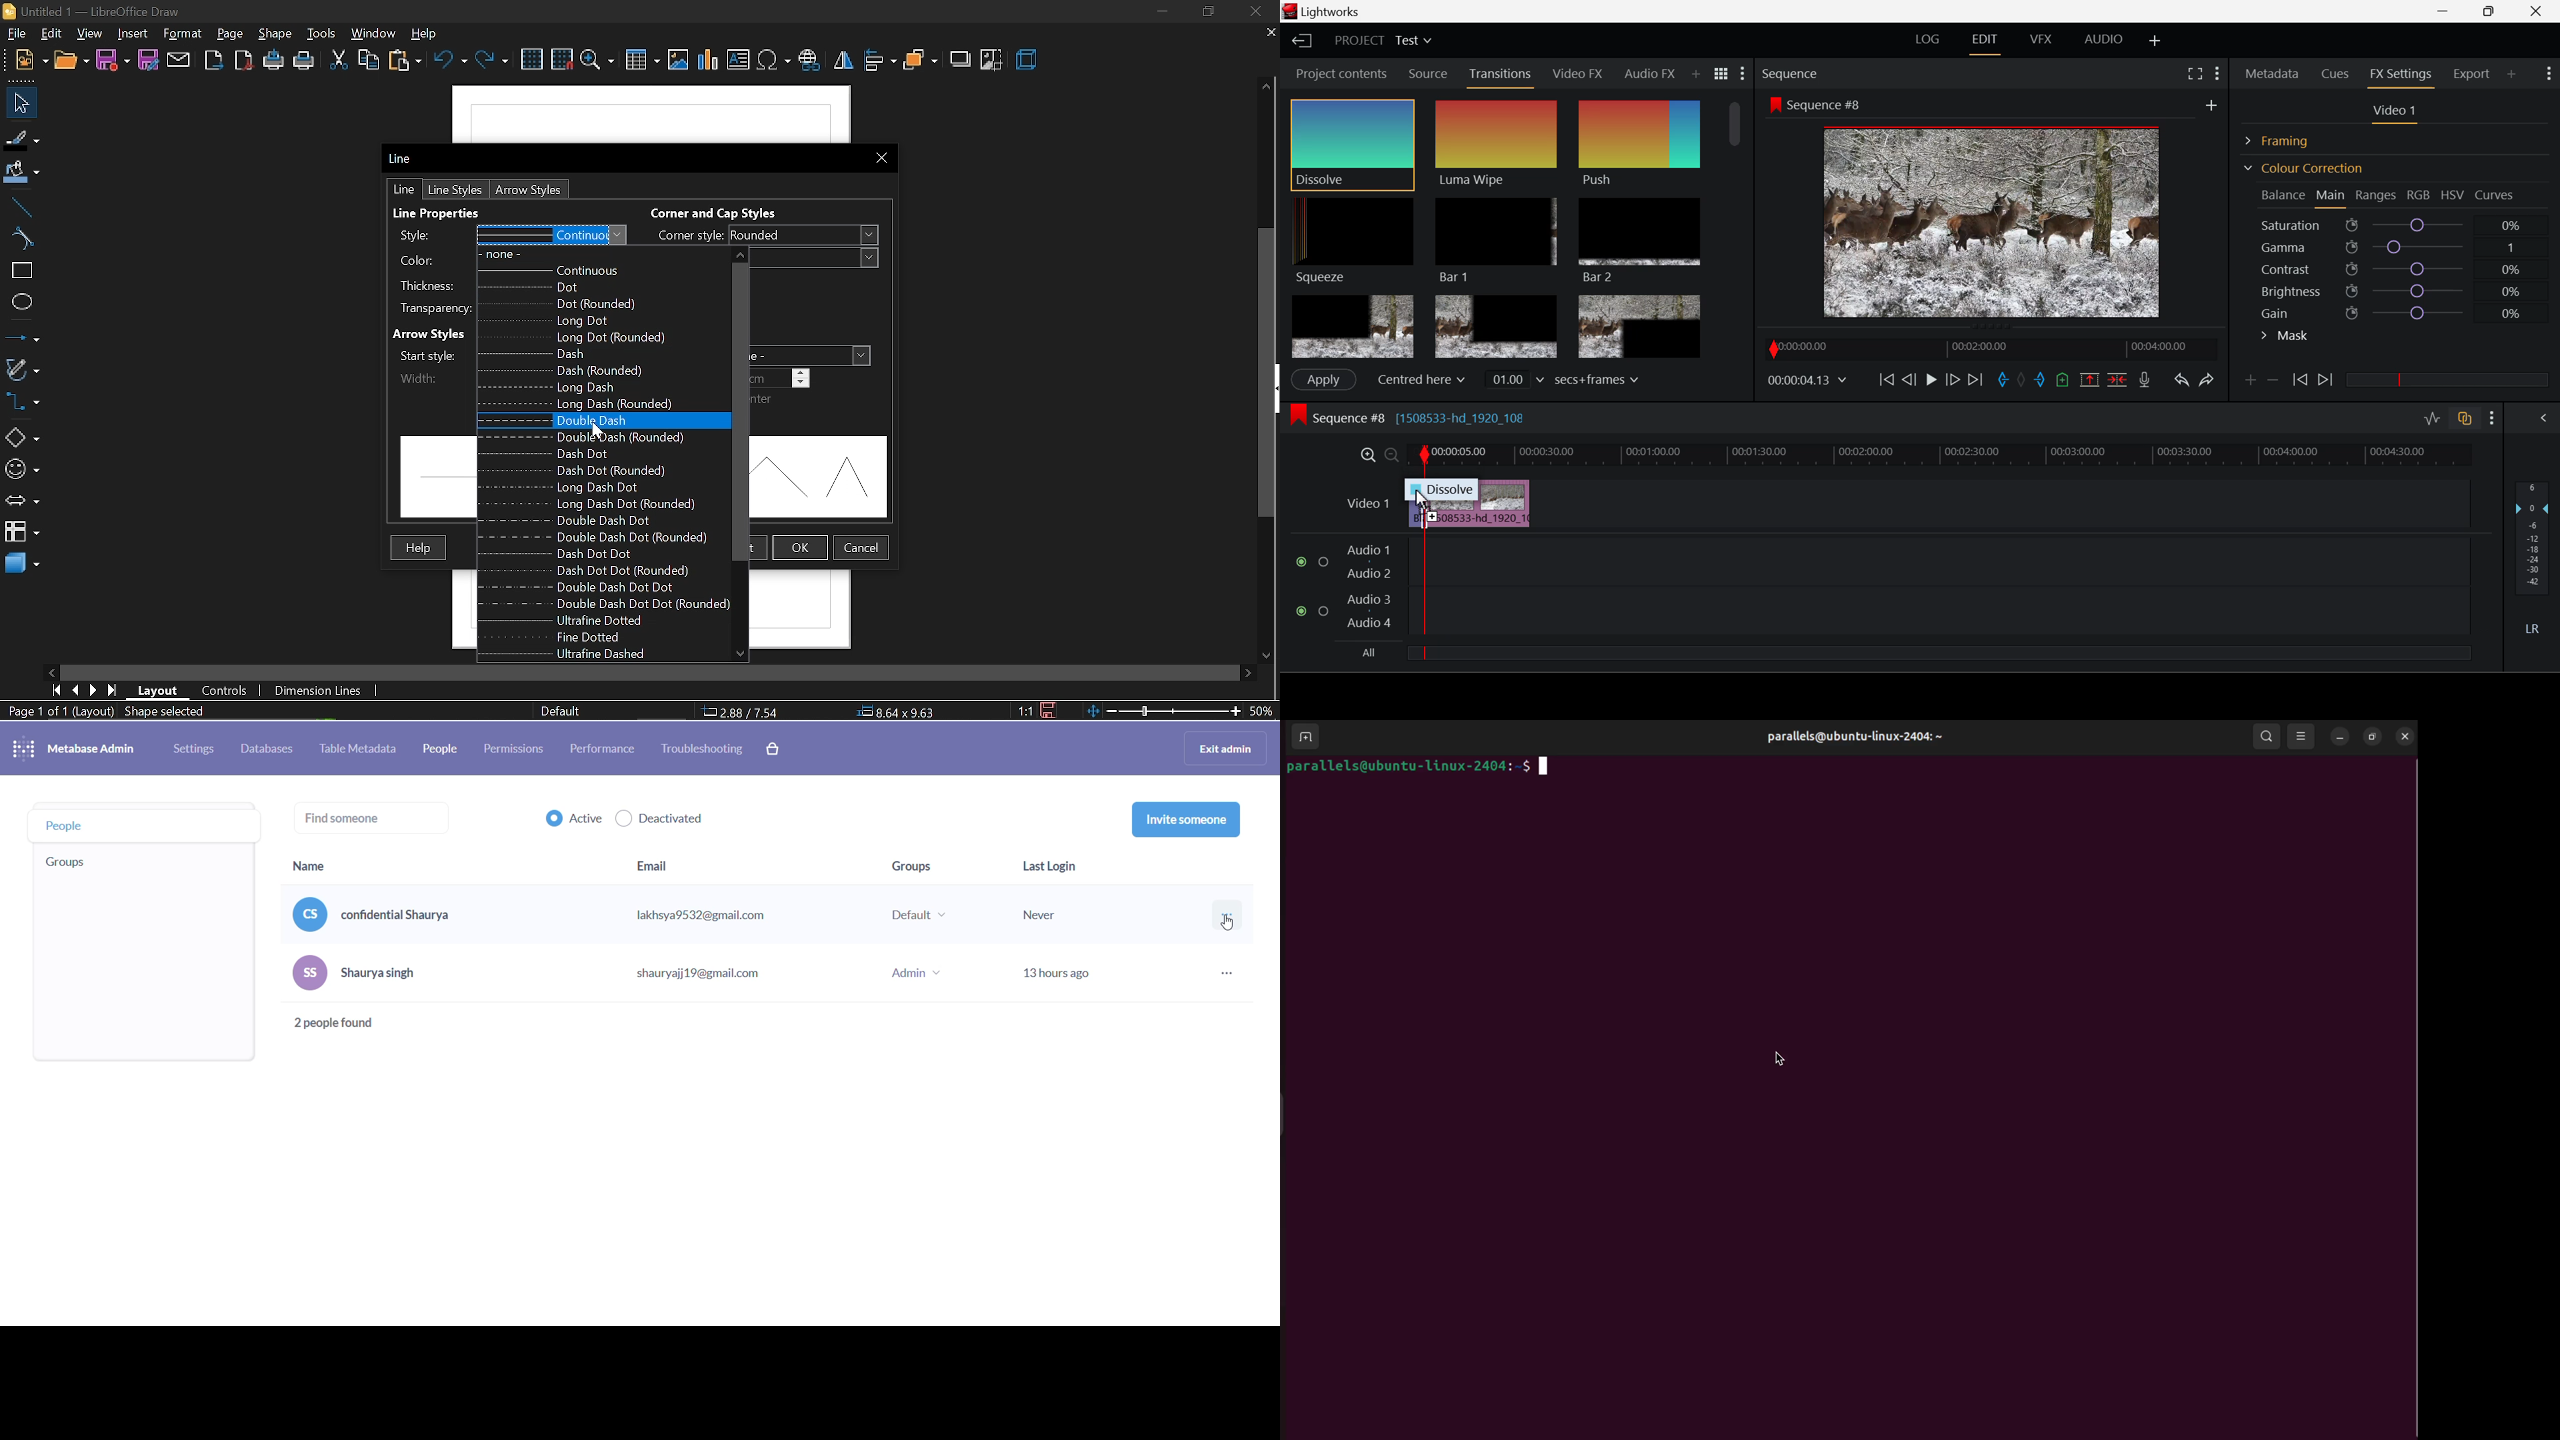 This screenshot has height=1456, width=2576. I want to click on Brightness, so click(2396, 289).